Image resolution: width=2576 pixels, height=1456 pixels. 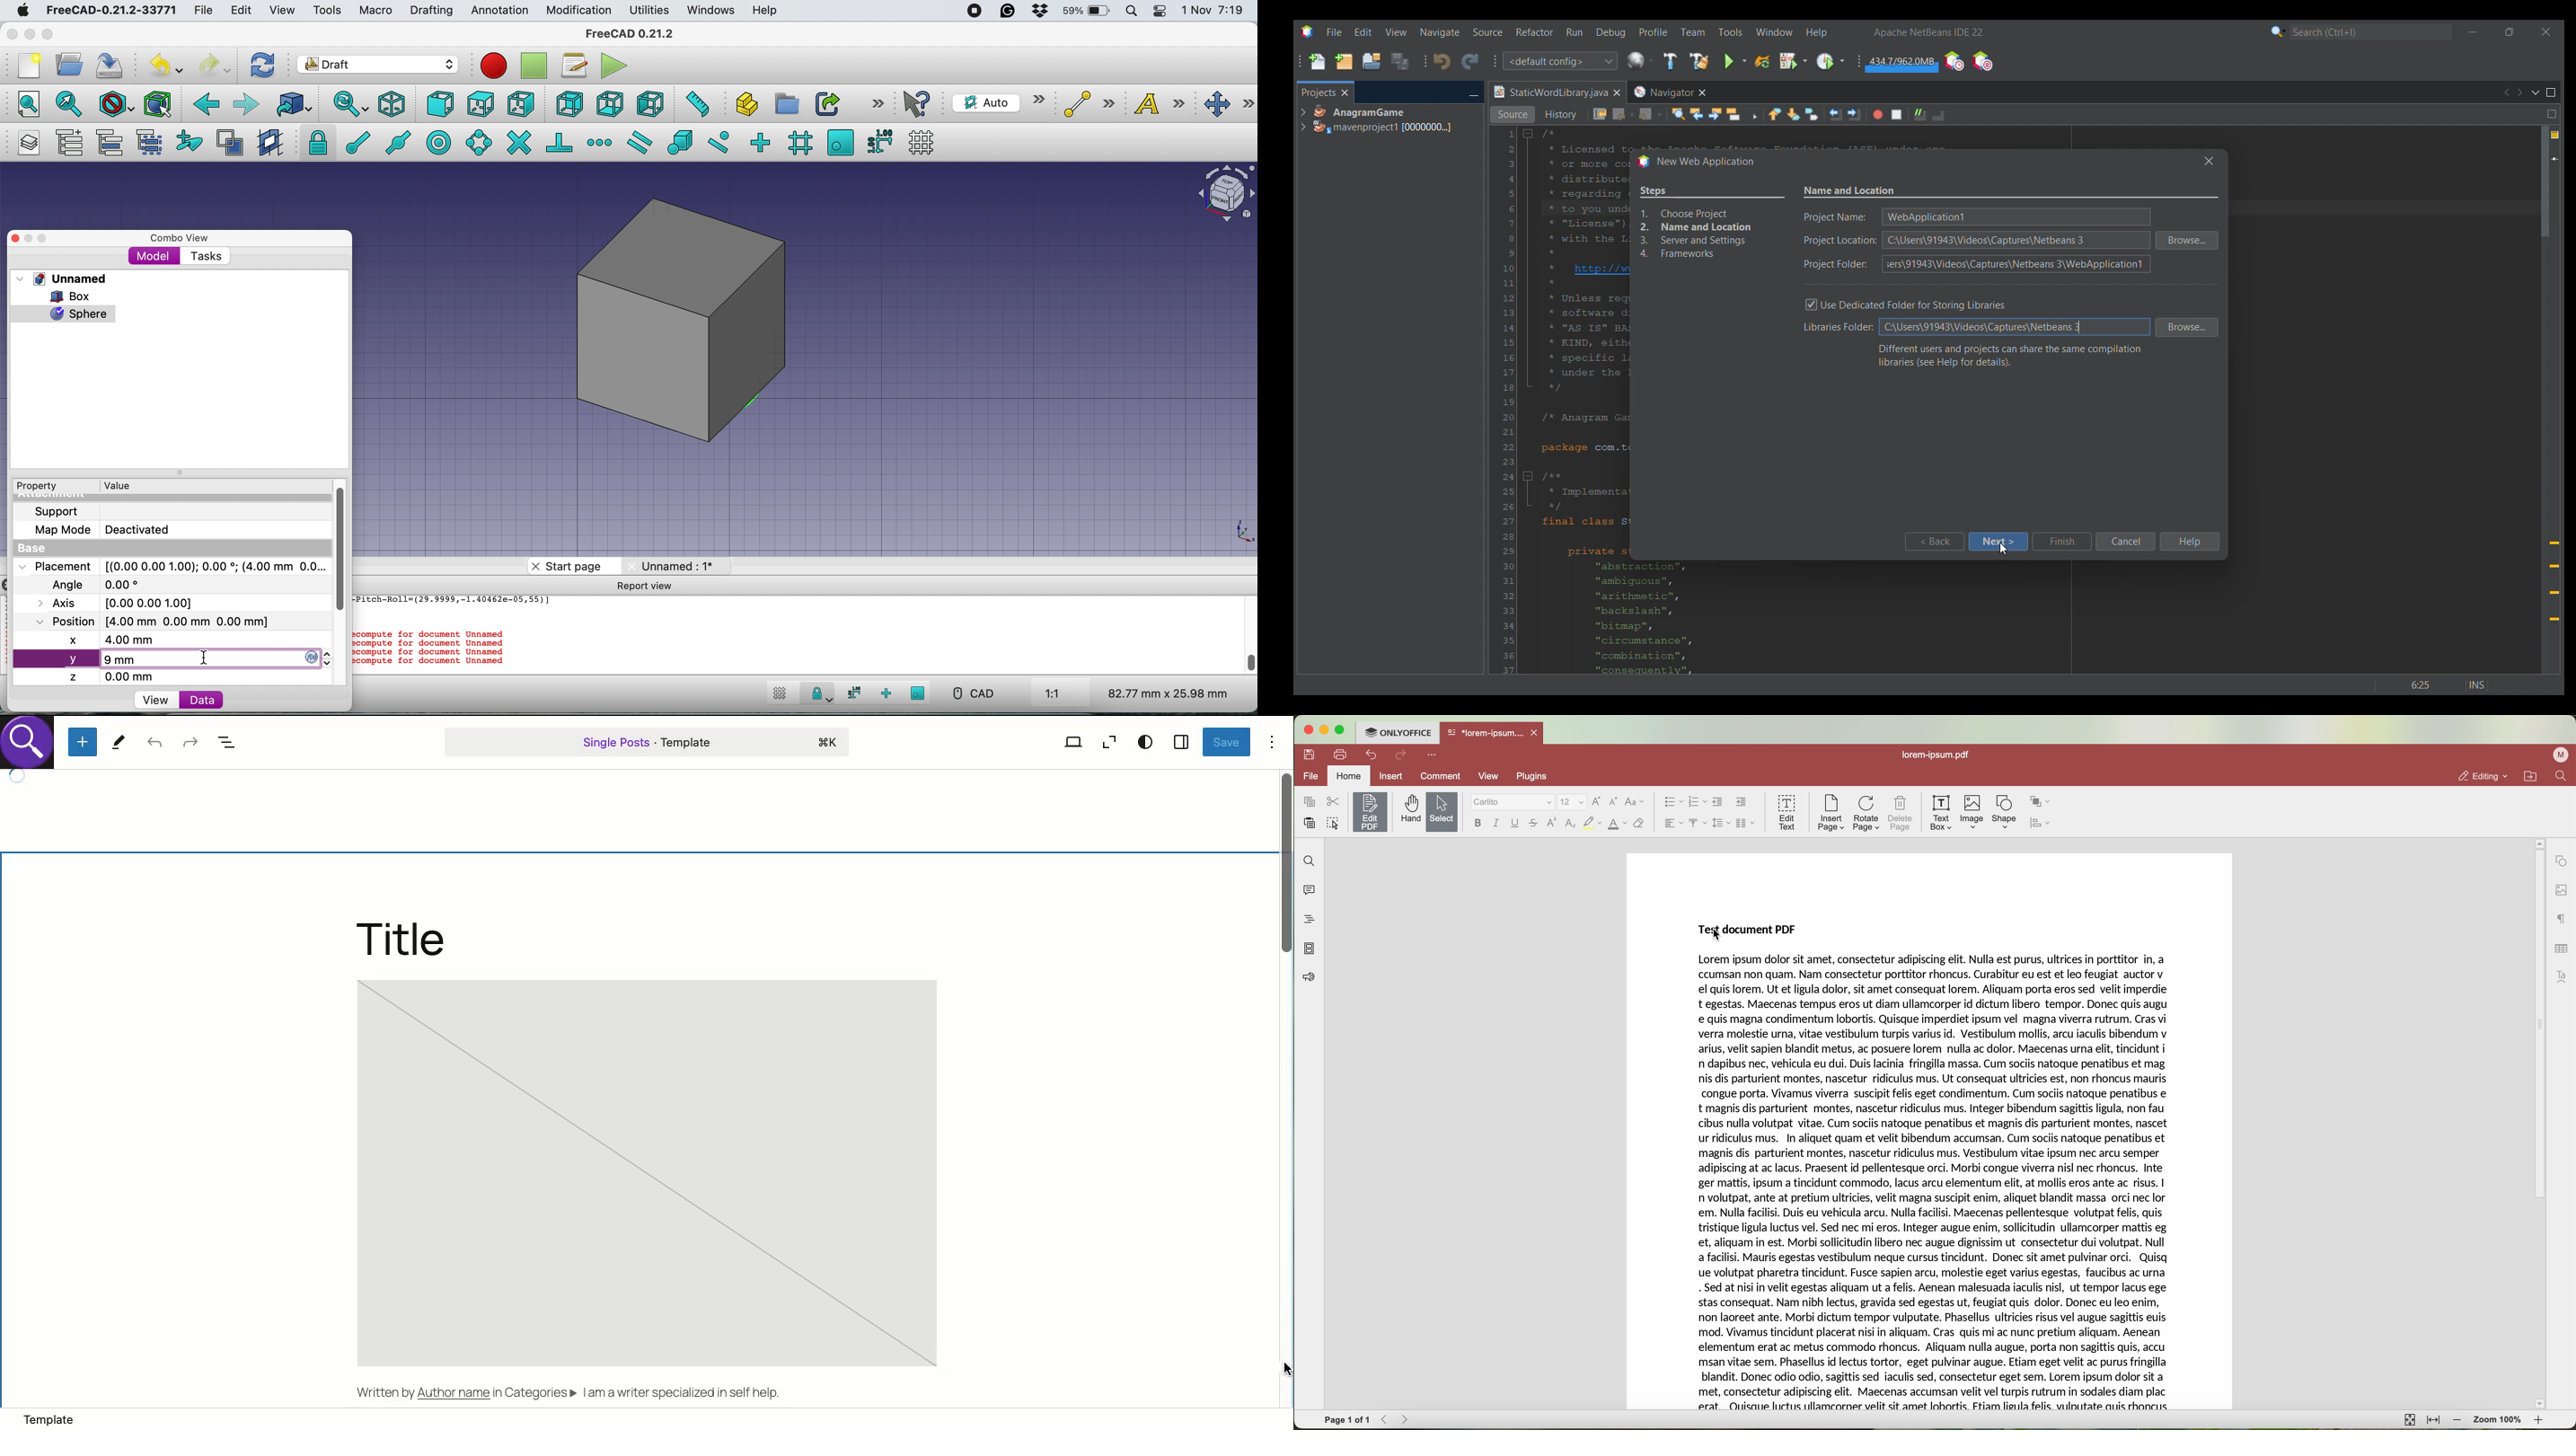 I want to click on arrange shape, so click(x=2042, y=802).